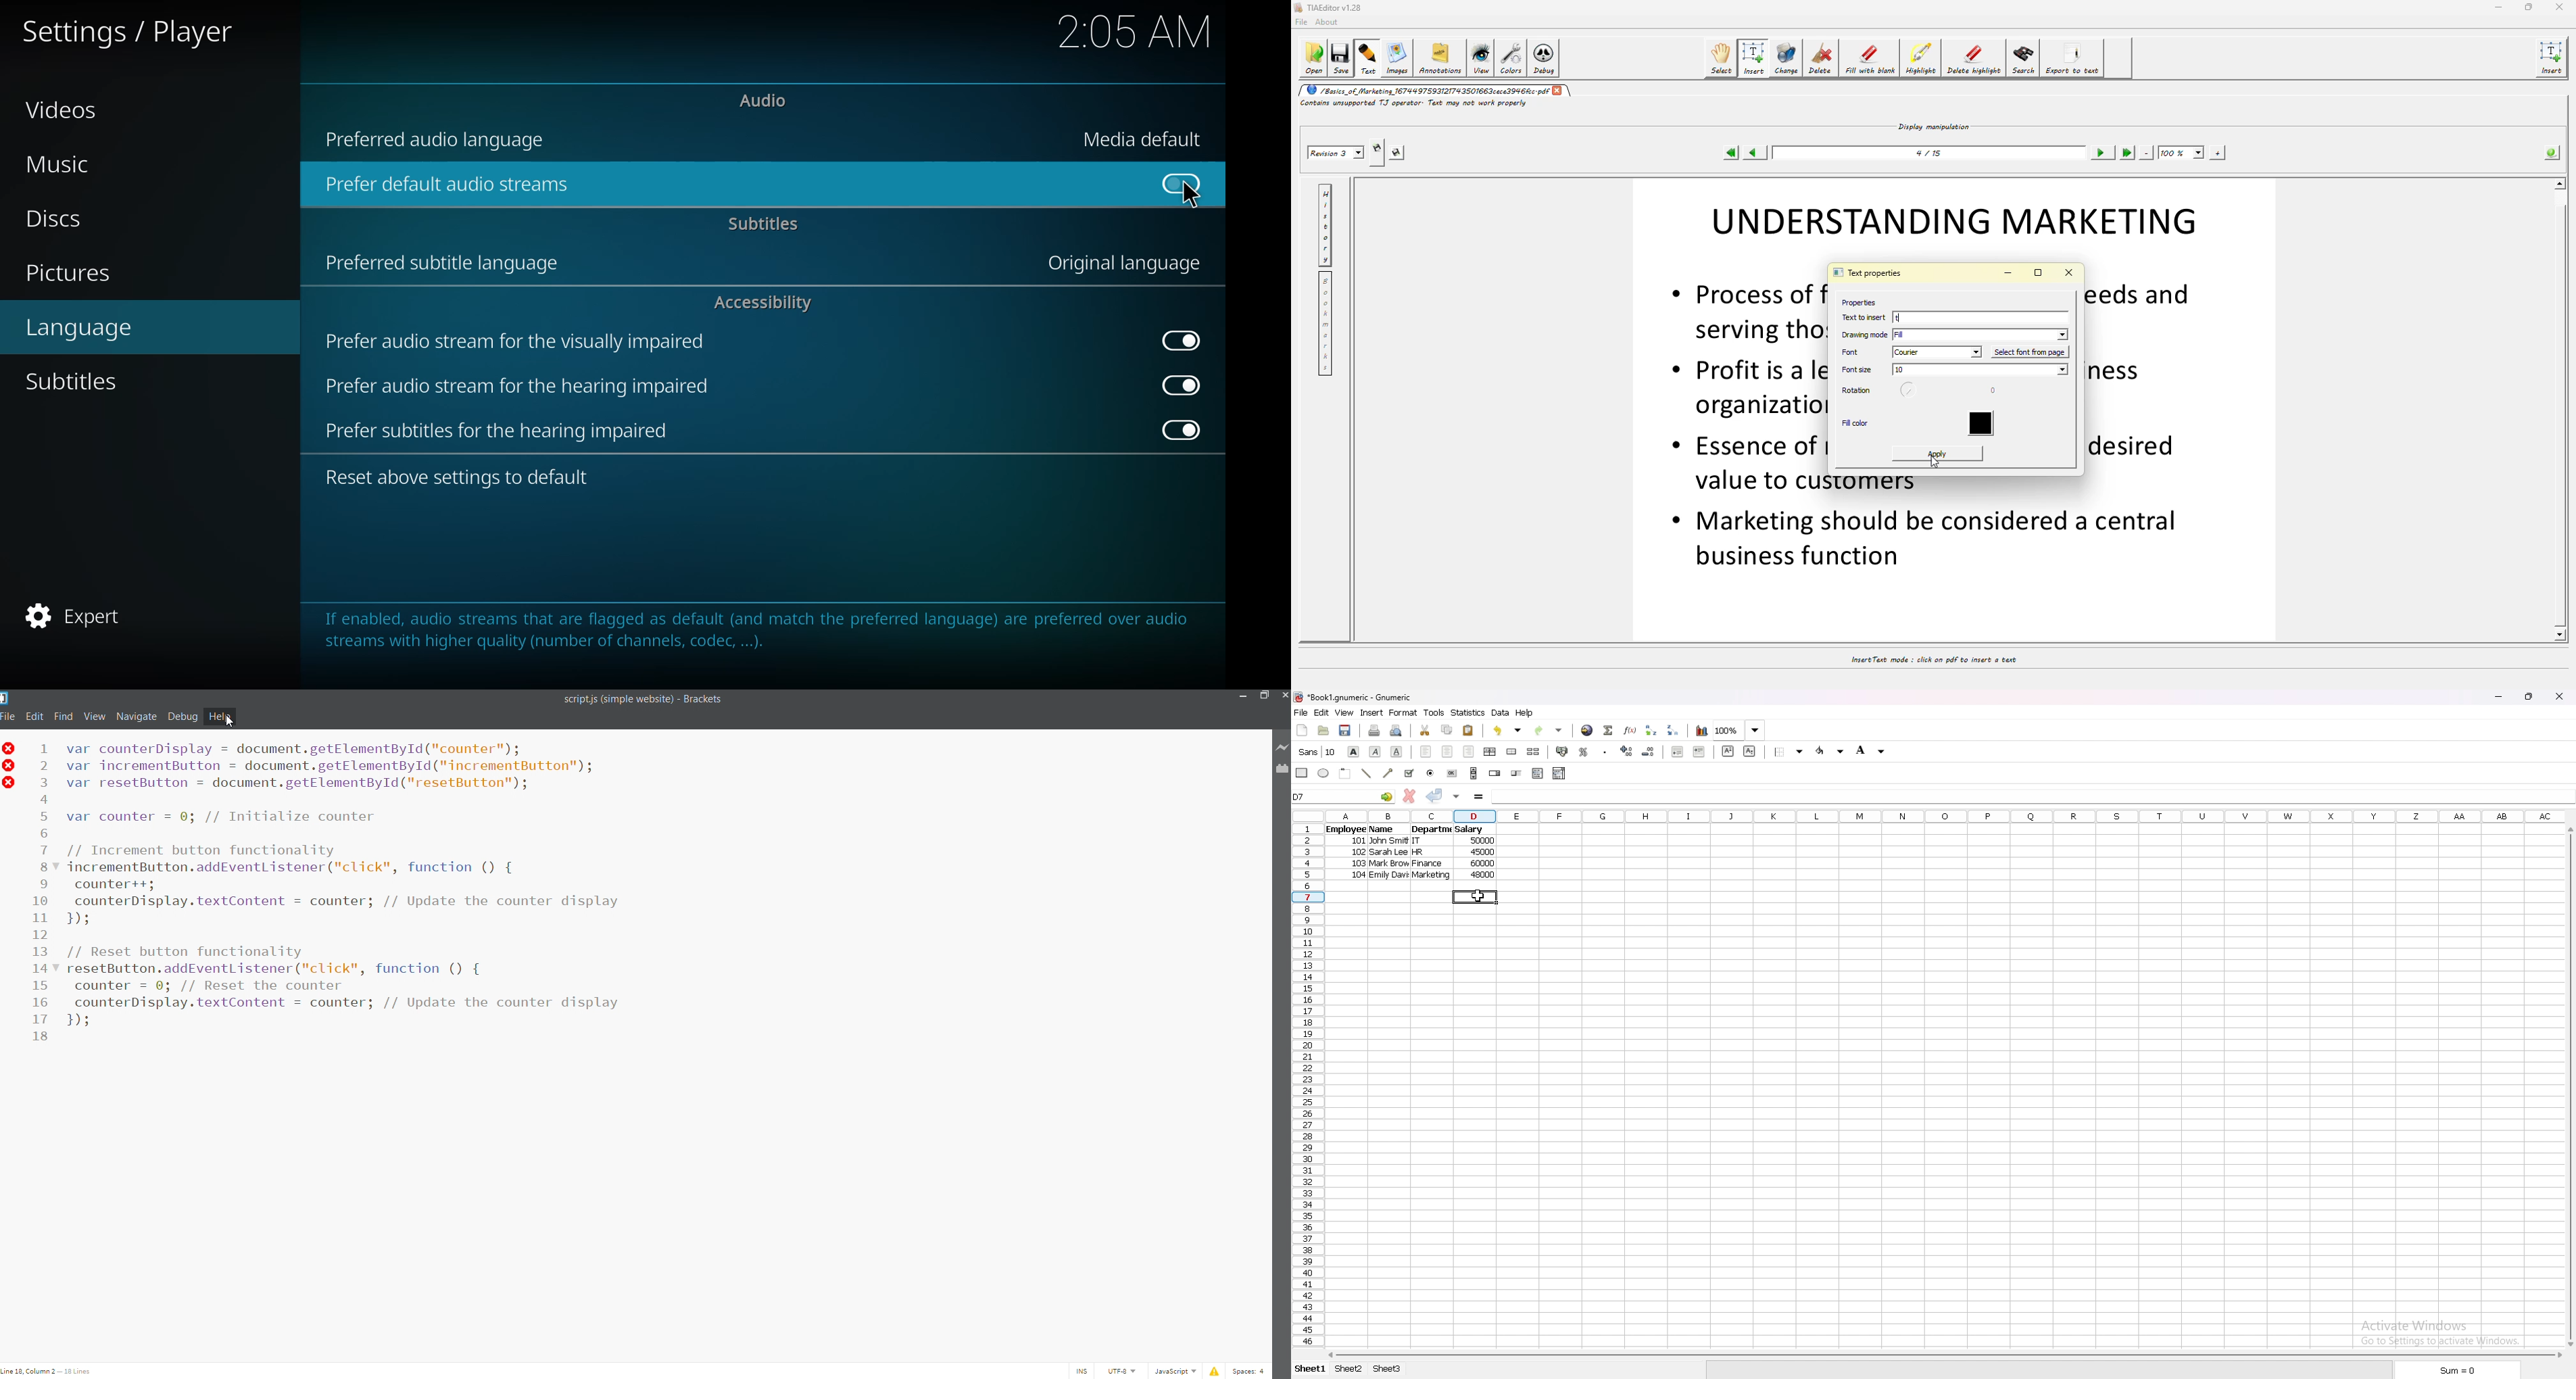 Image resolution: width=2576 pixels, height=1400 pixels. Describe the element at coordinates (1456, 797) in the screenshot. I see `accept all changes` at that location.